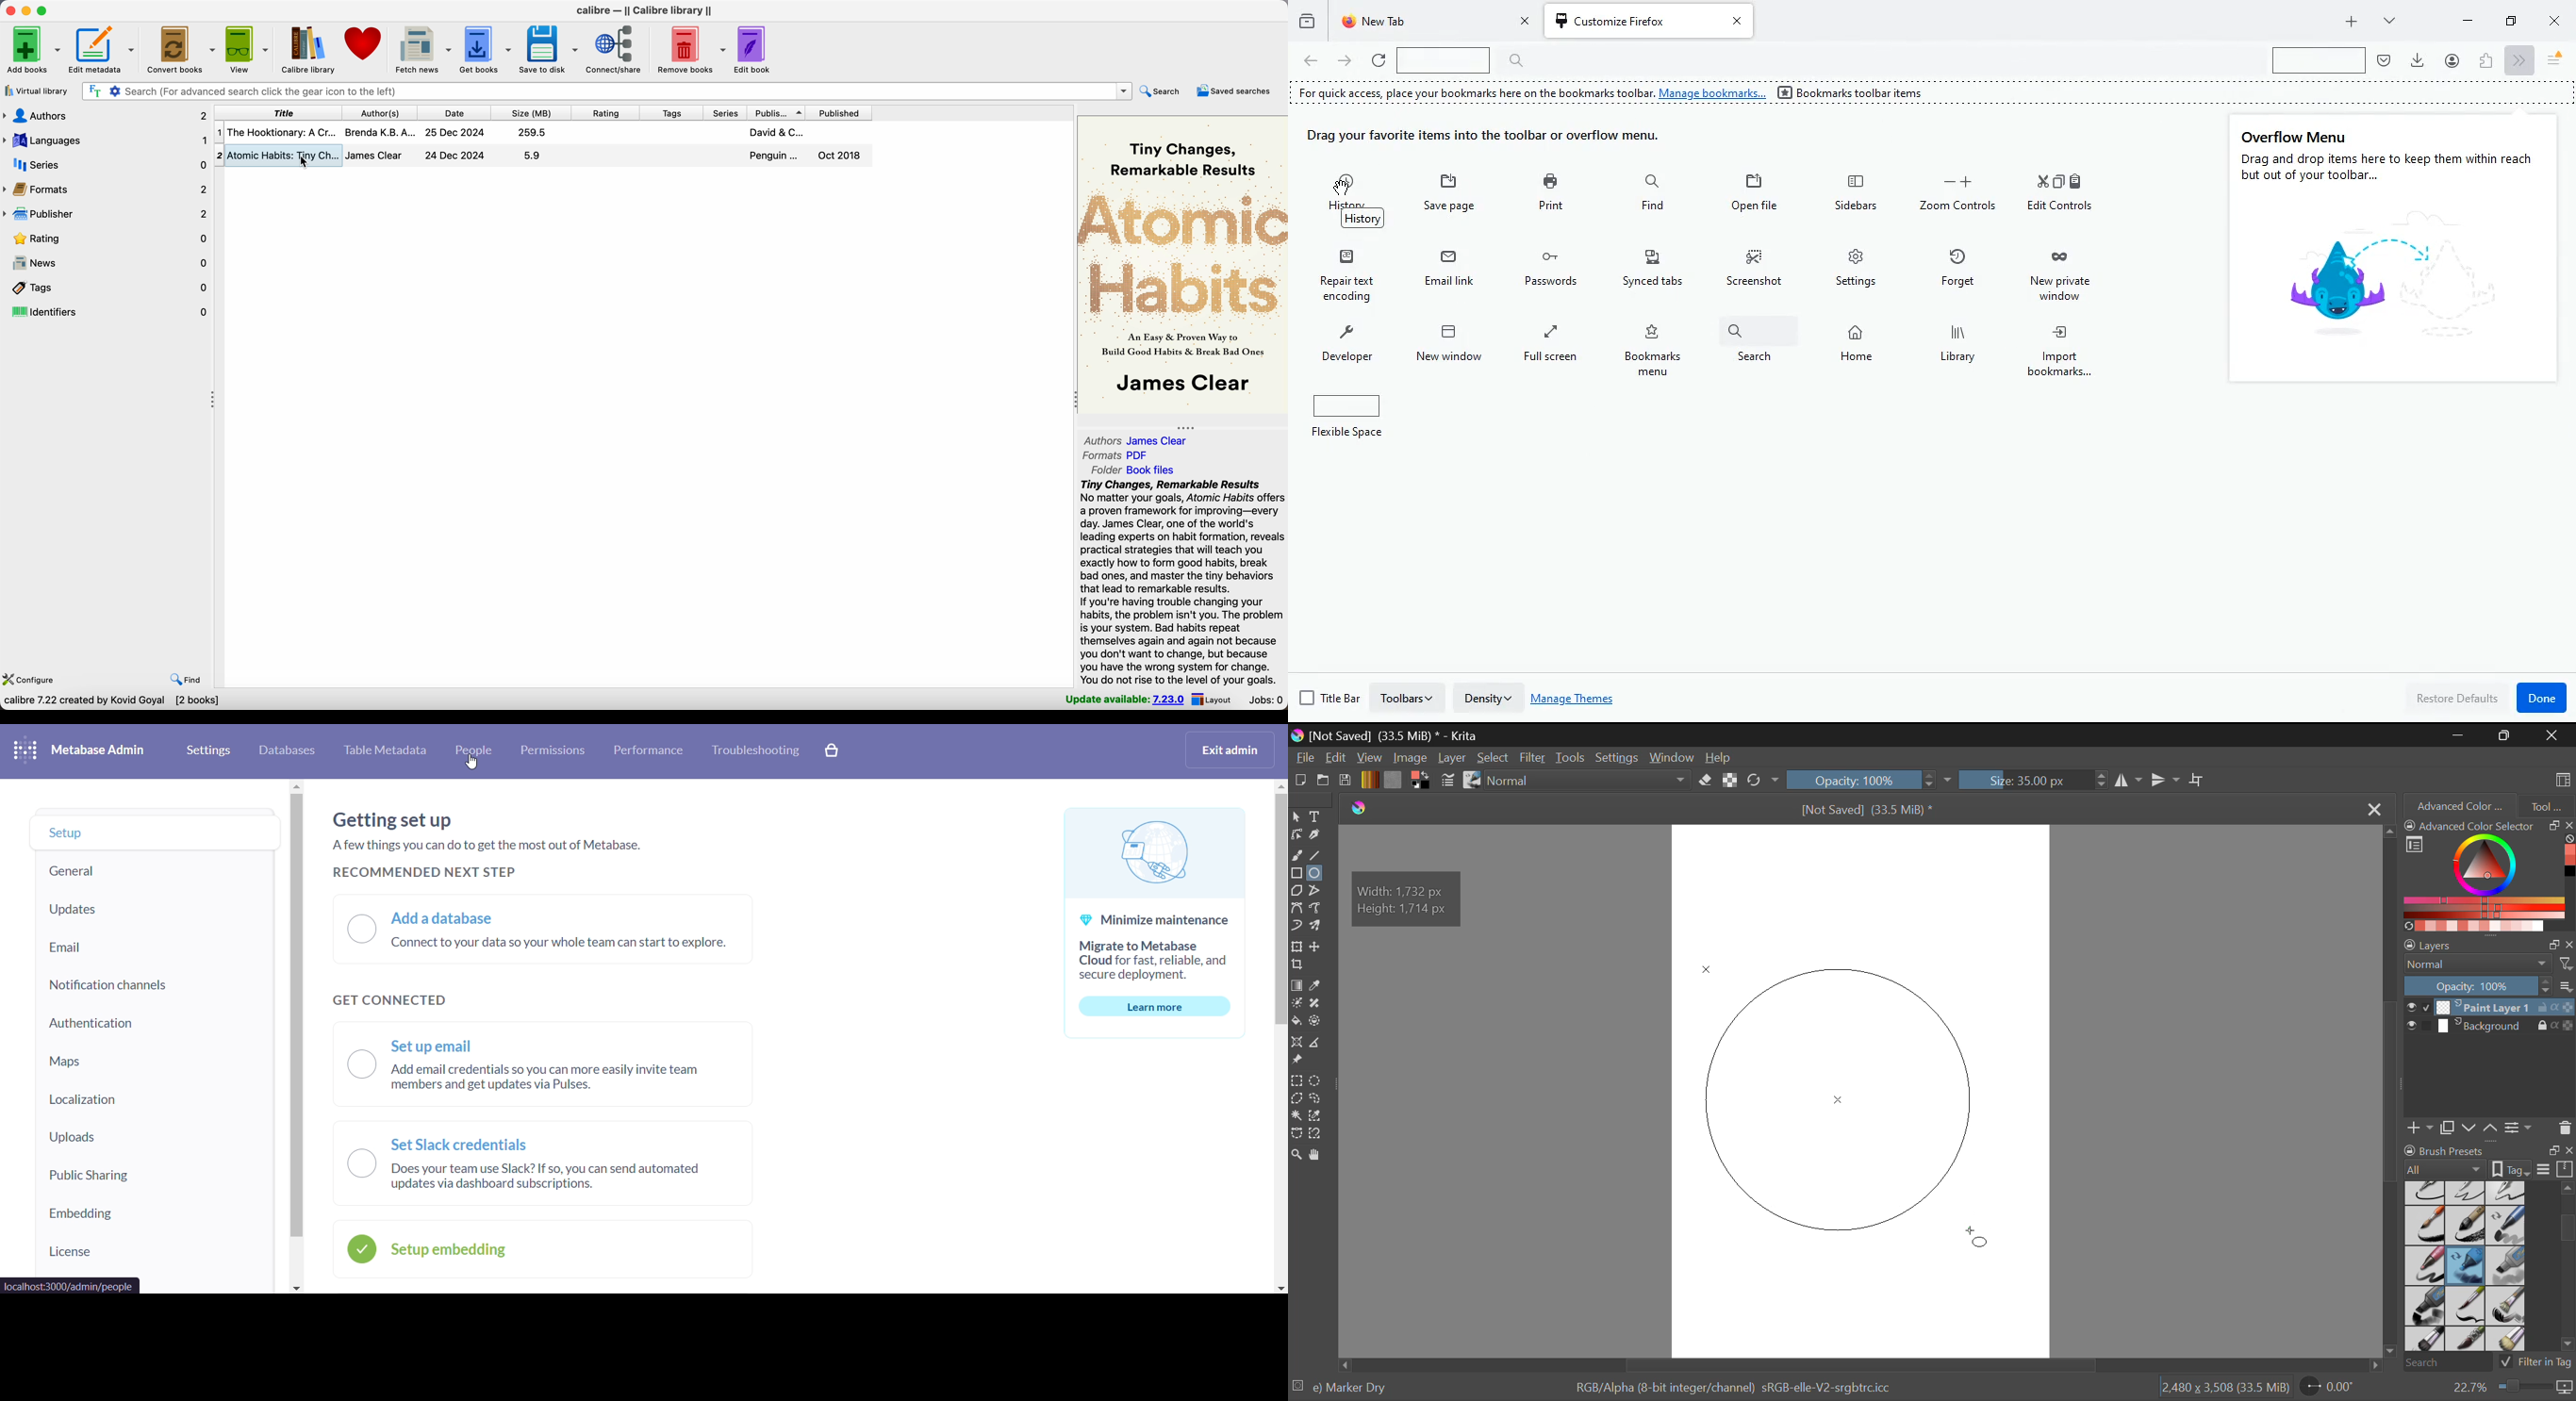  I want to click on synced tabs, so click(1657, 272).